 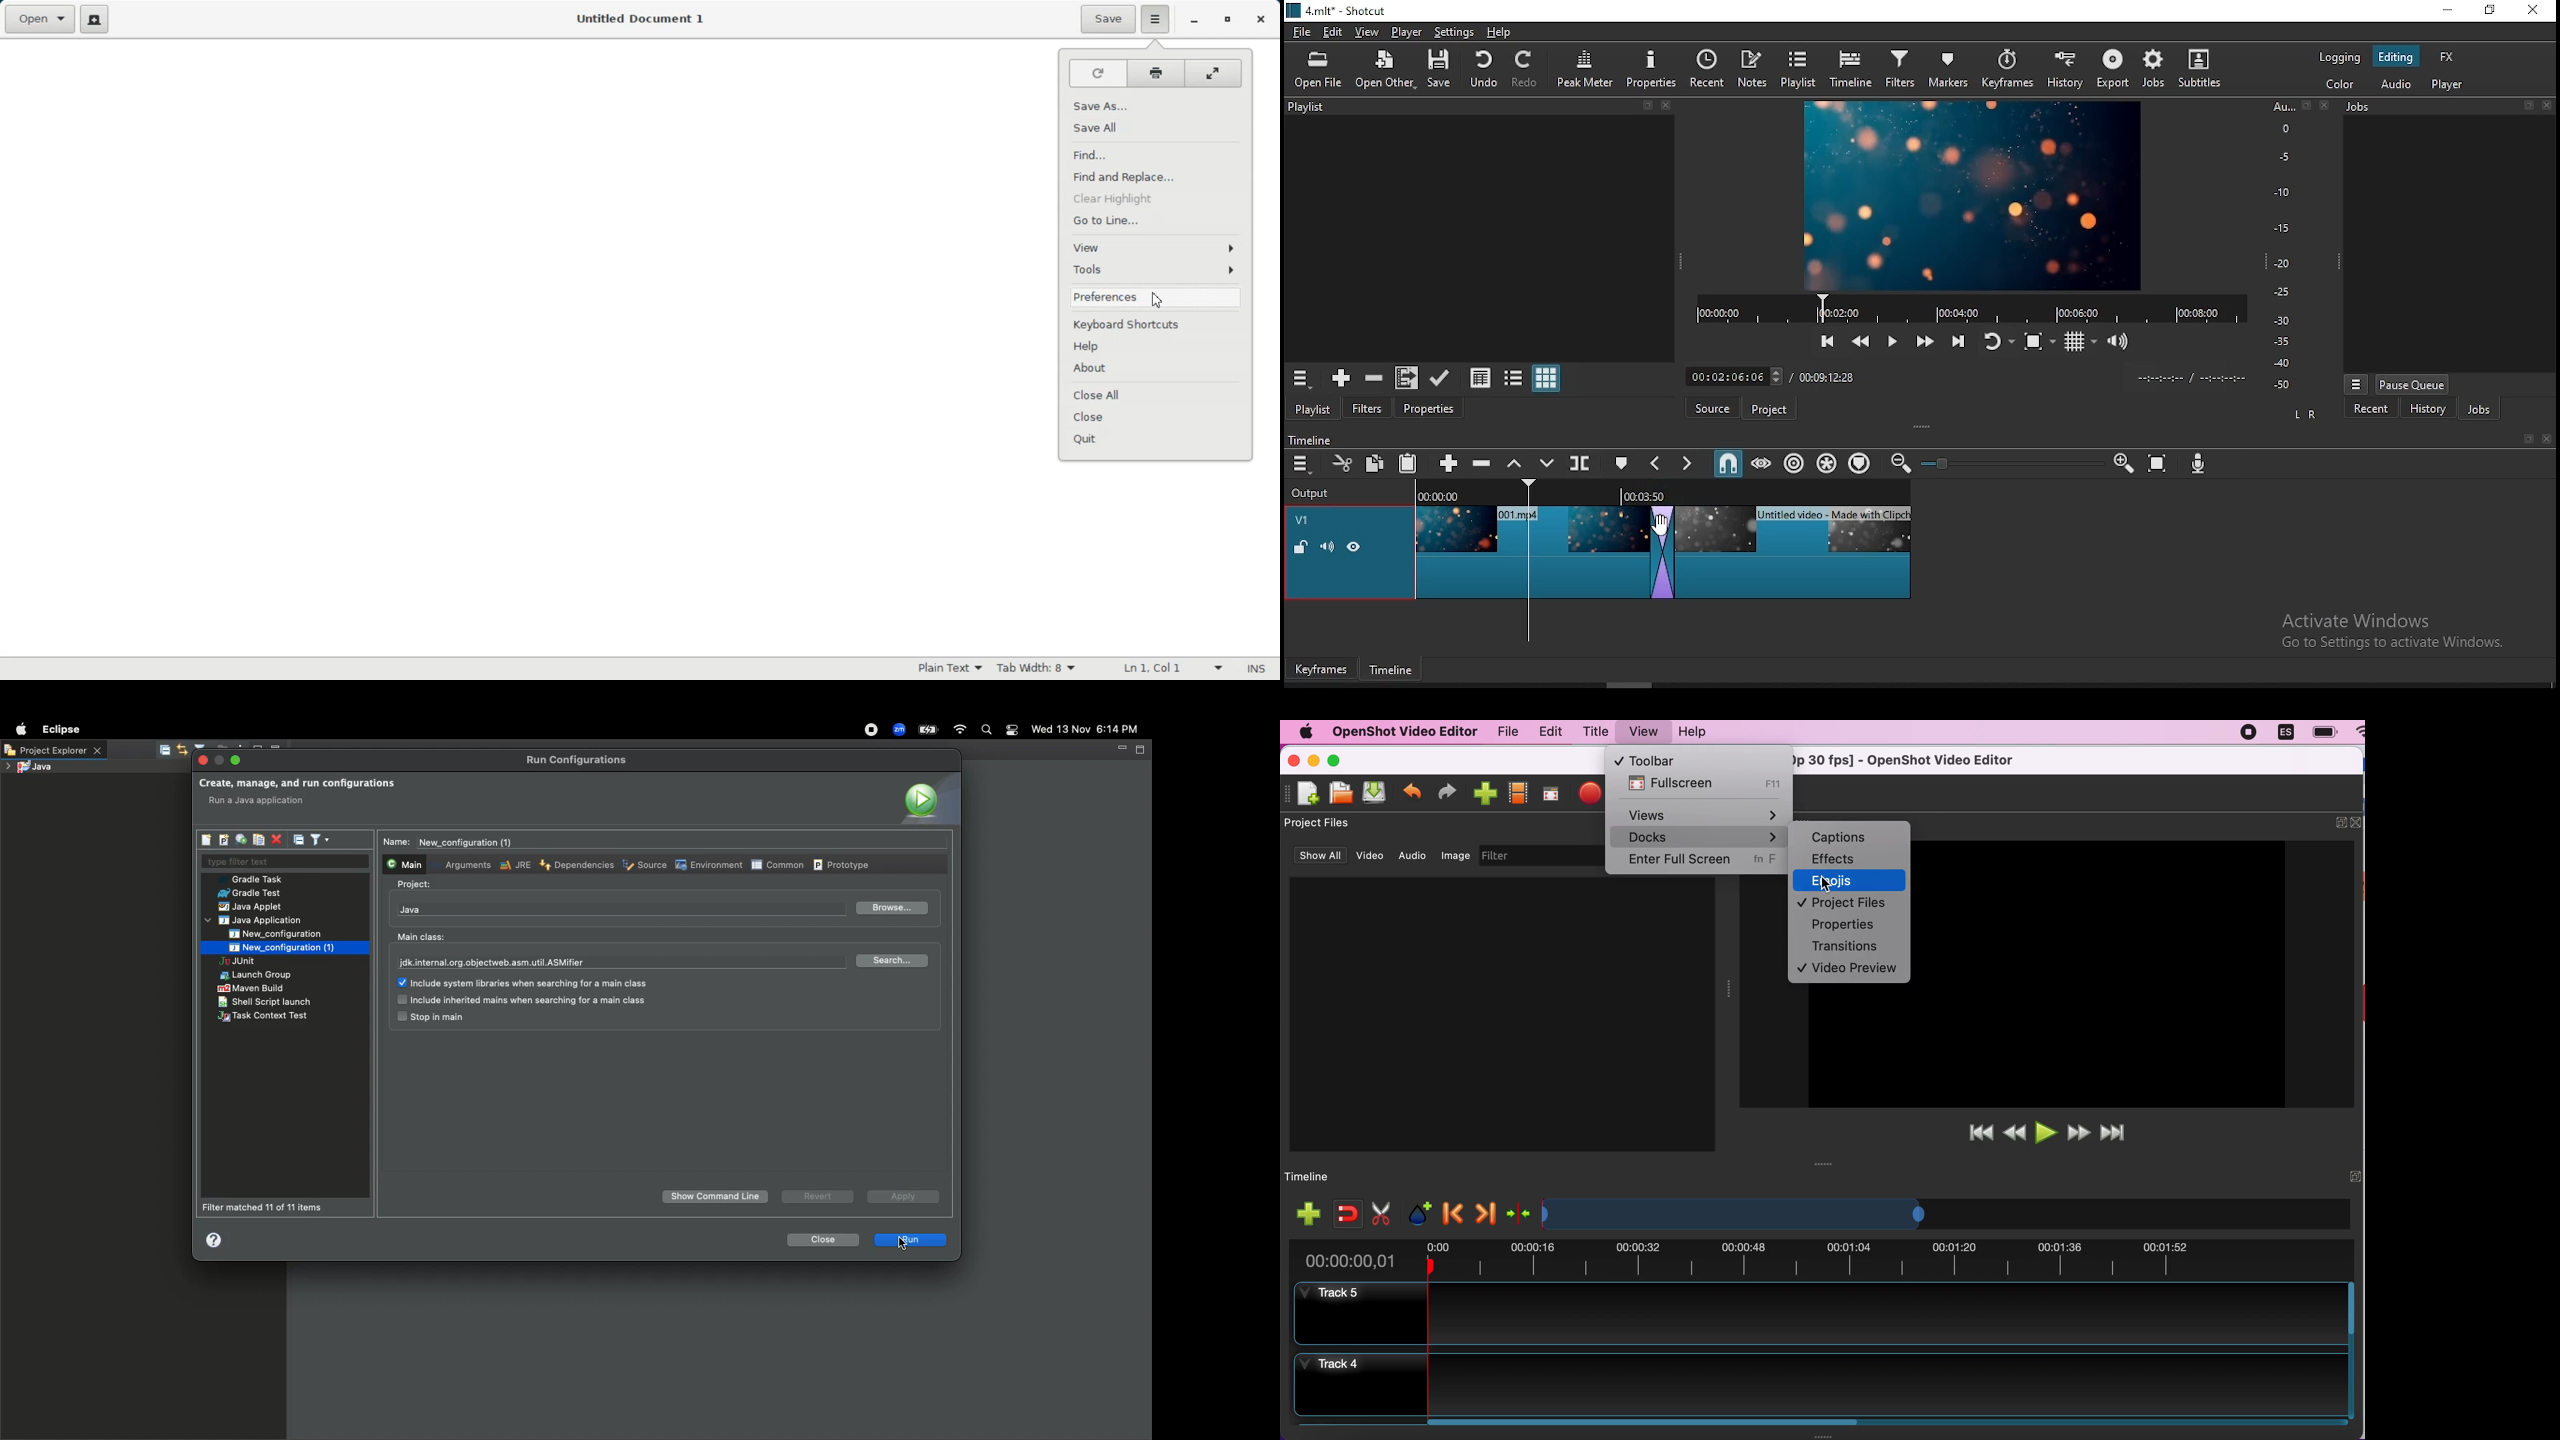 What do you see at coordinates (2400, 84) in the screenshot?
I see `audio` at bounding box center [2400, 84].